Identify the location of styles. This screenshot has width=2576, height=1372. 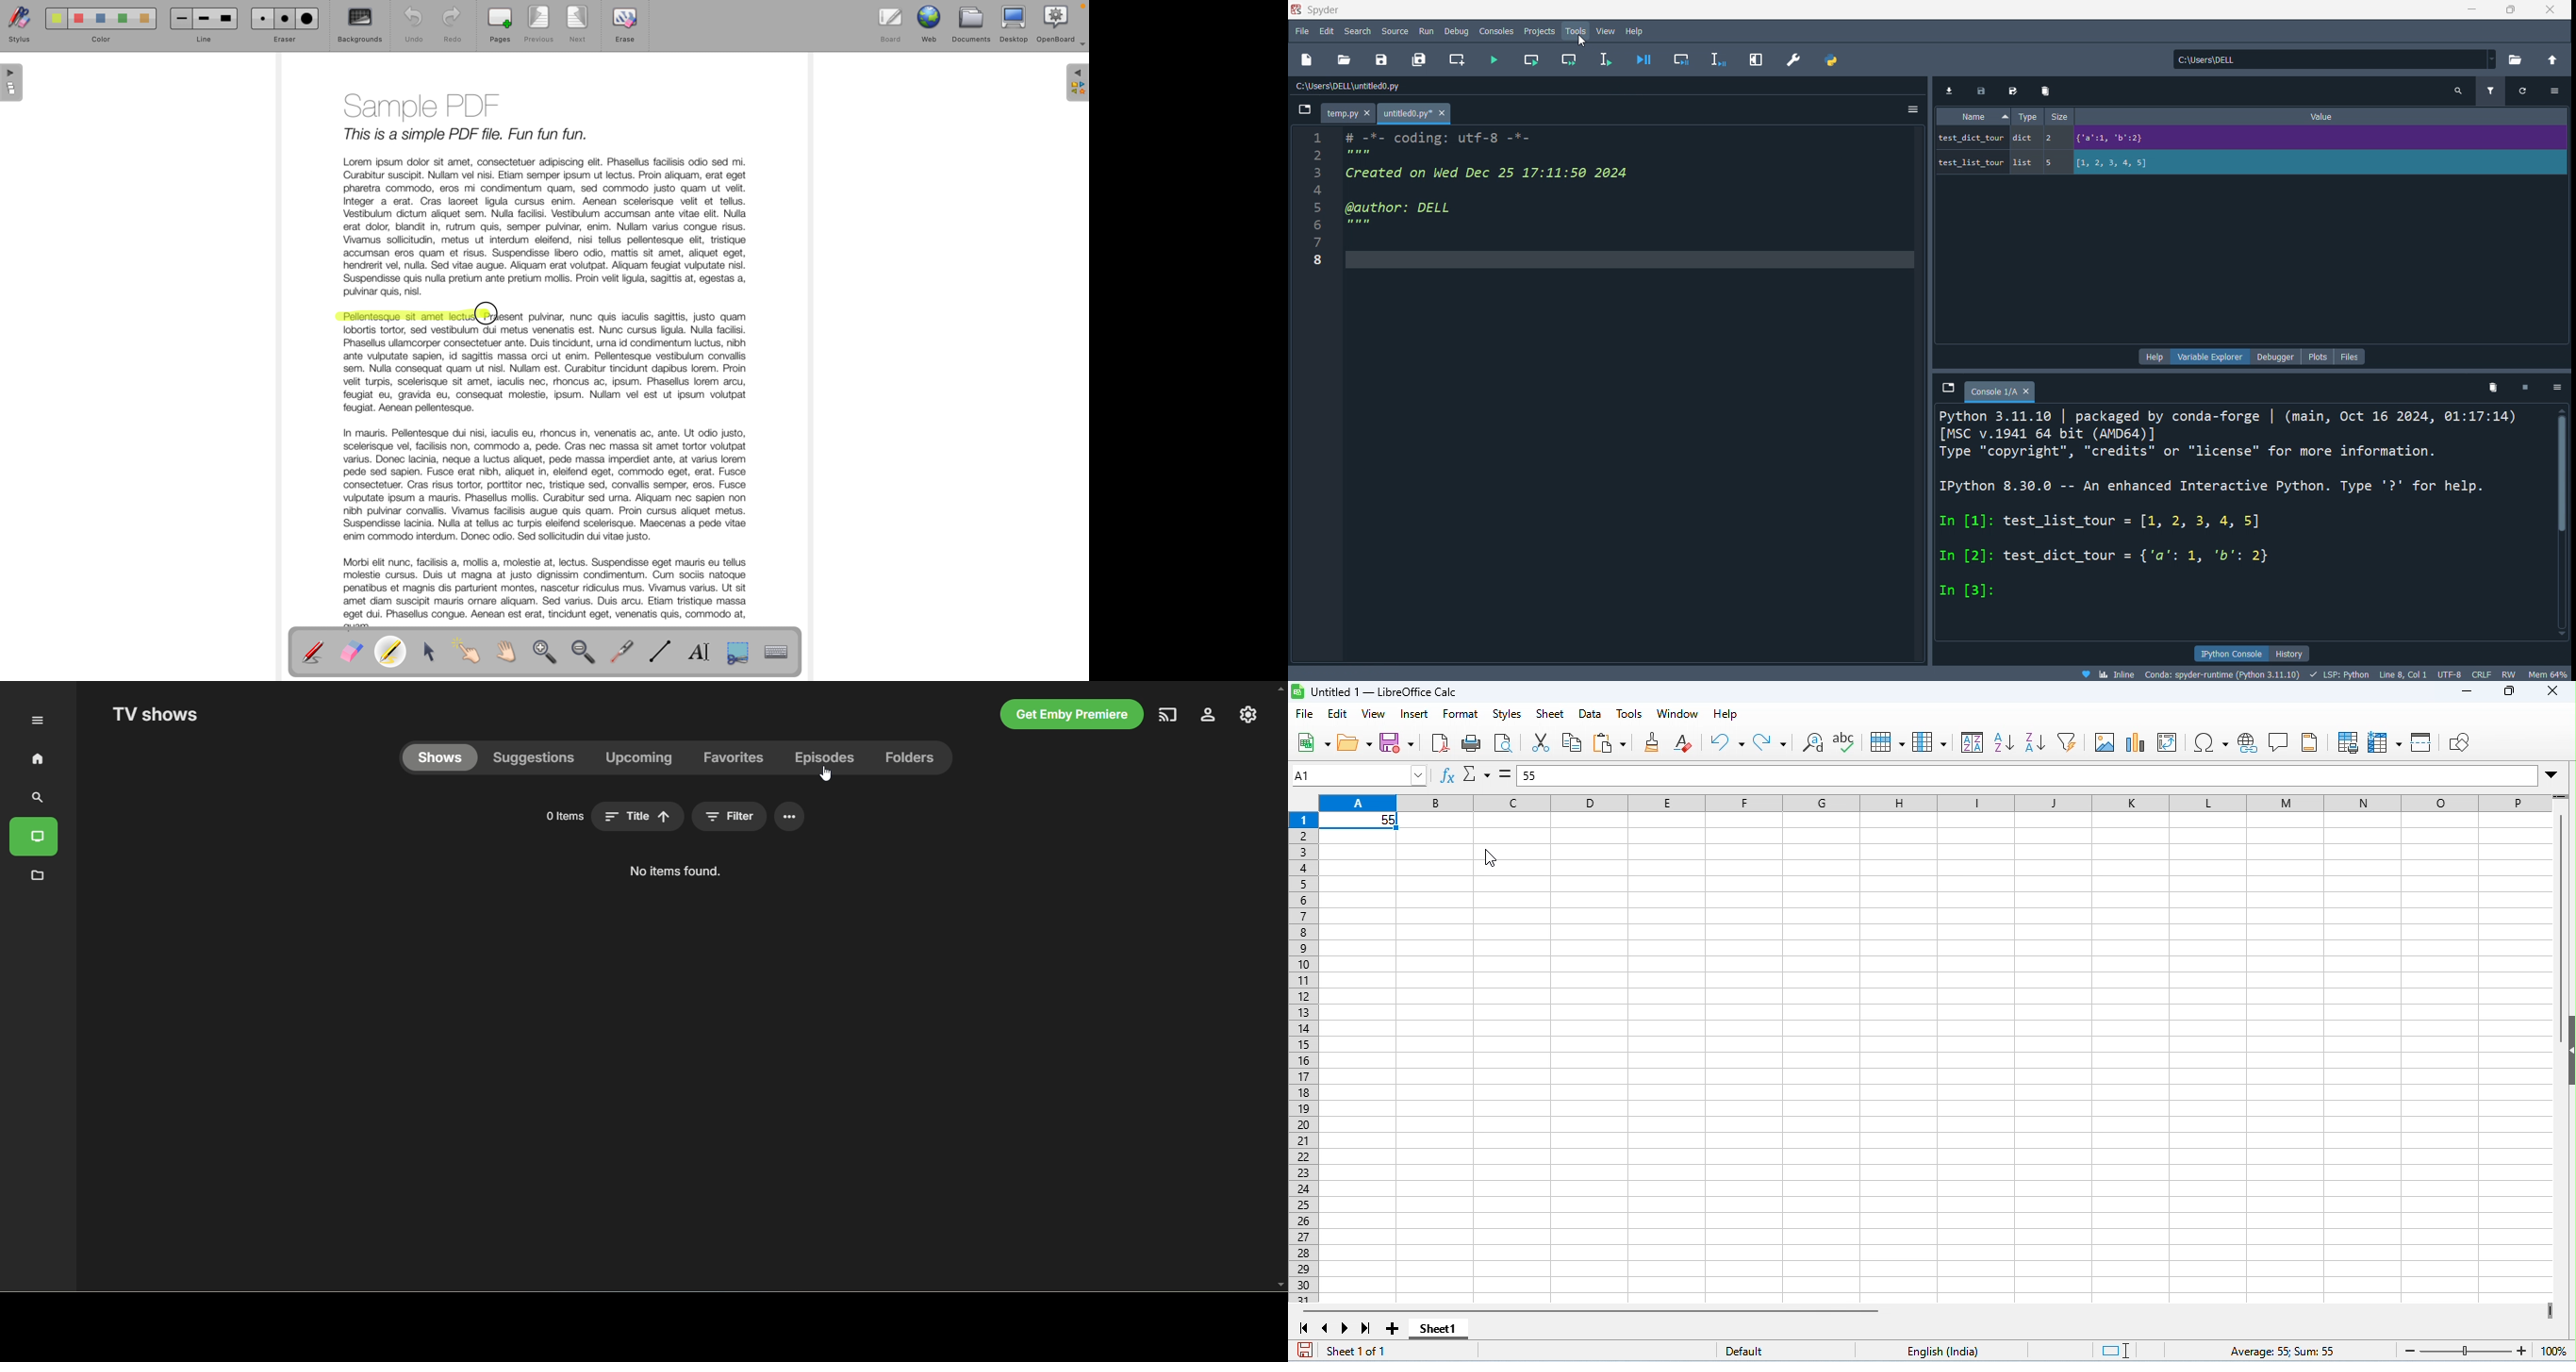
(1507, 713).